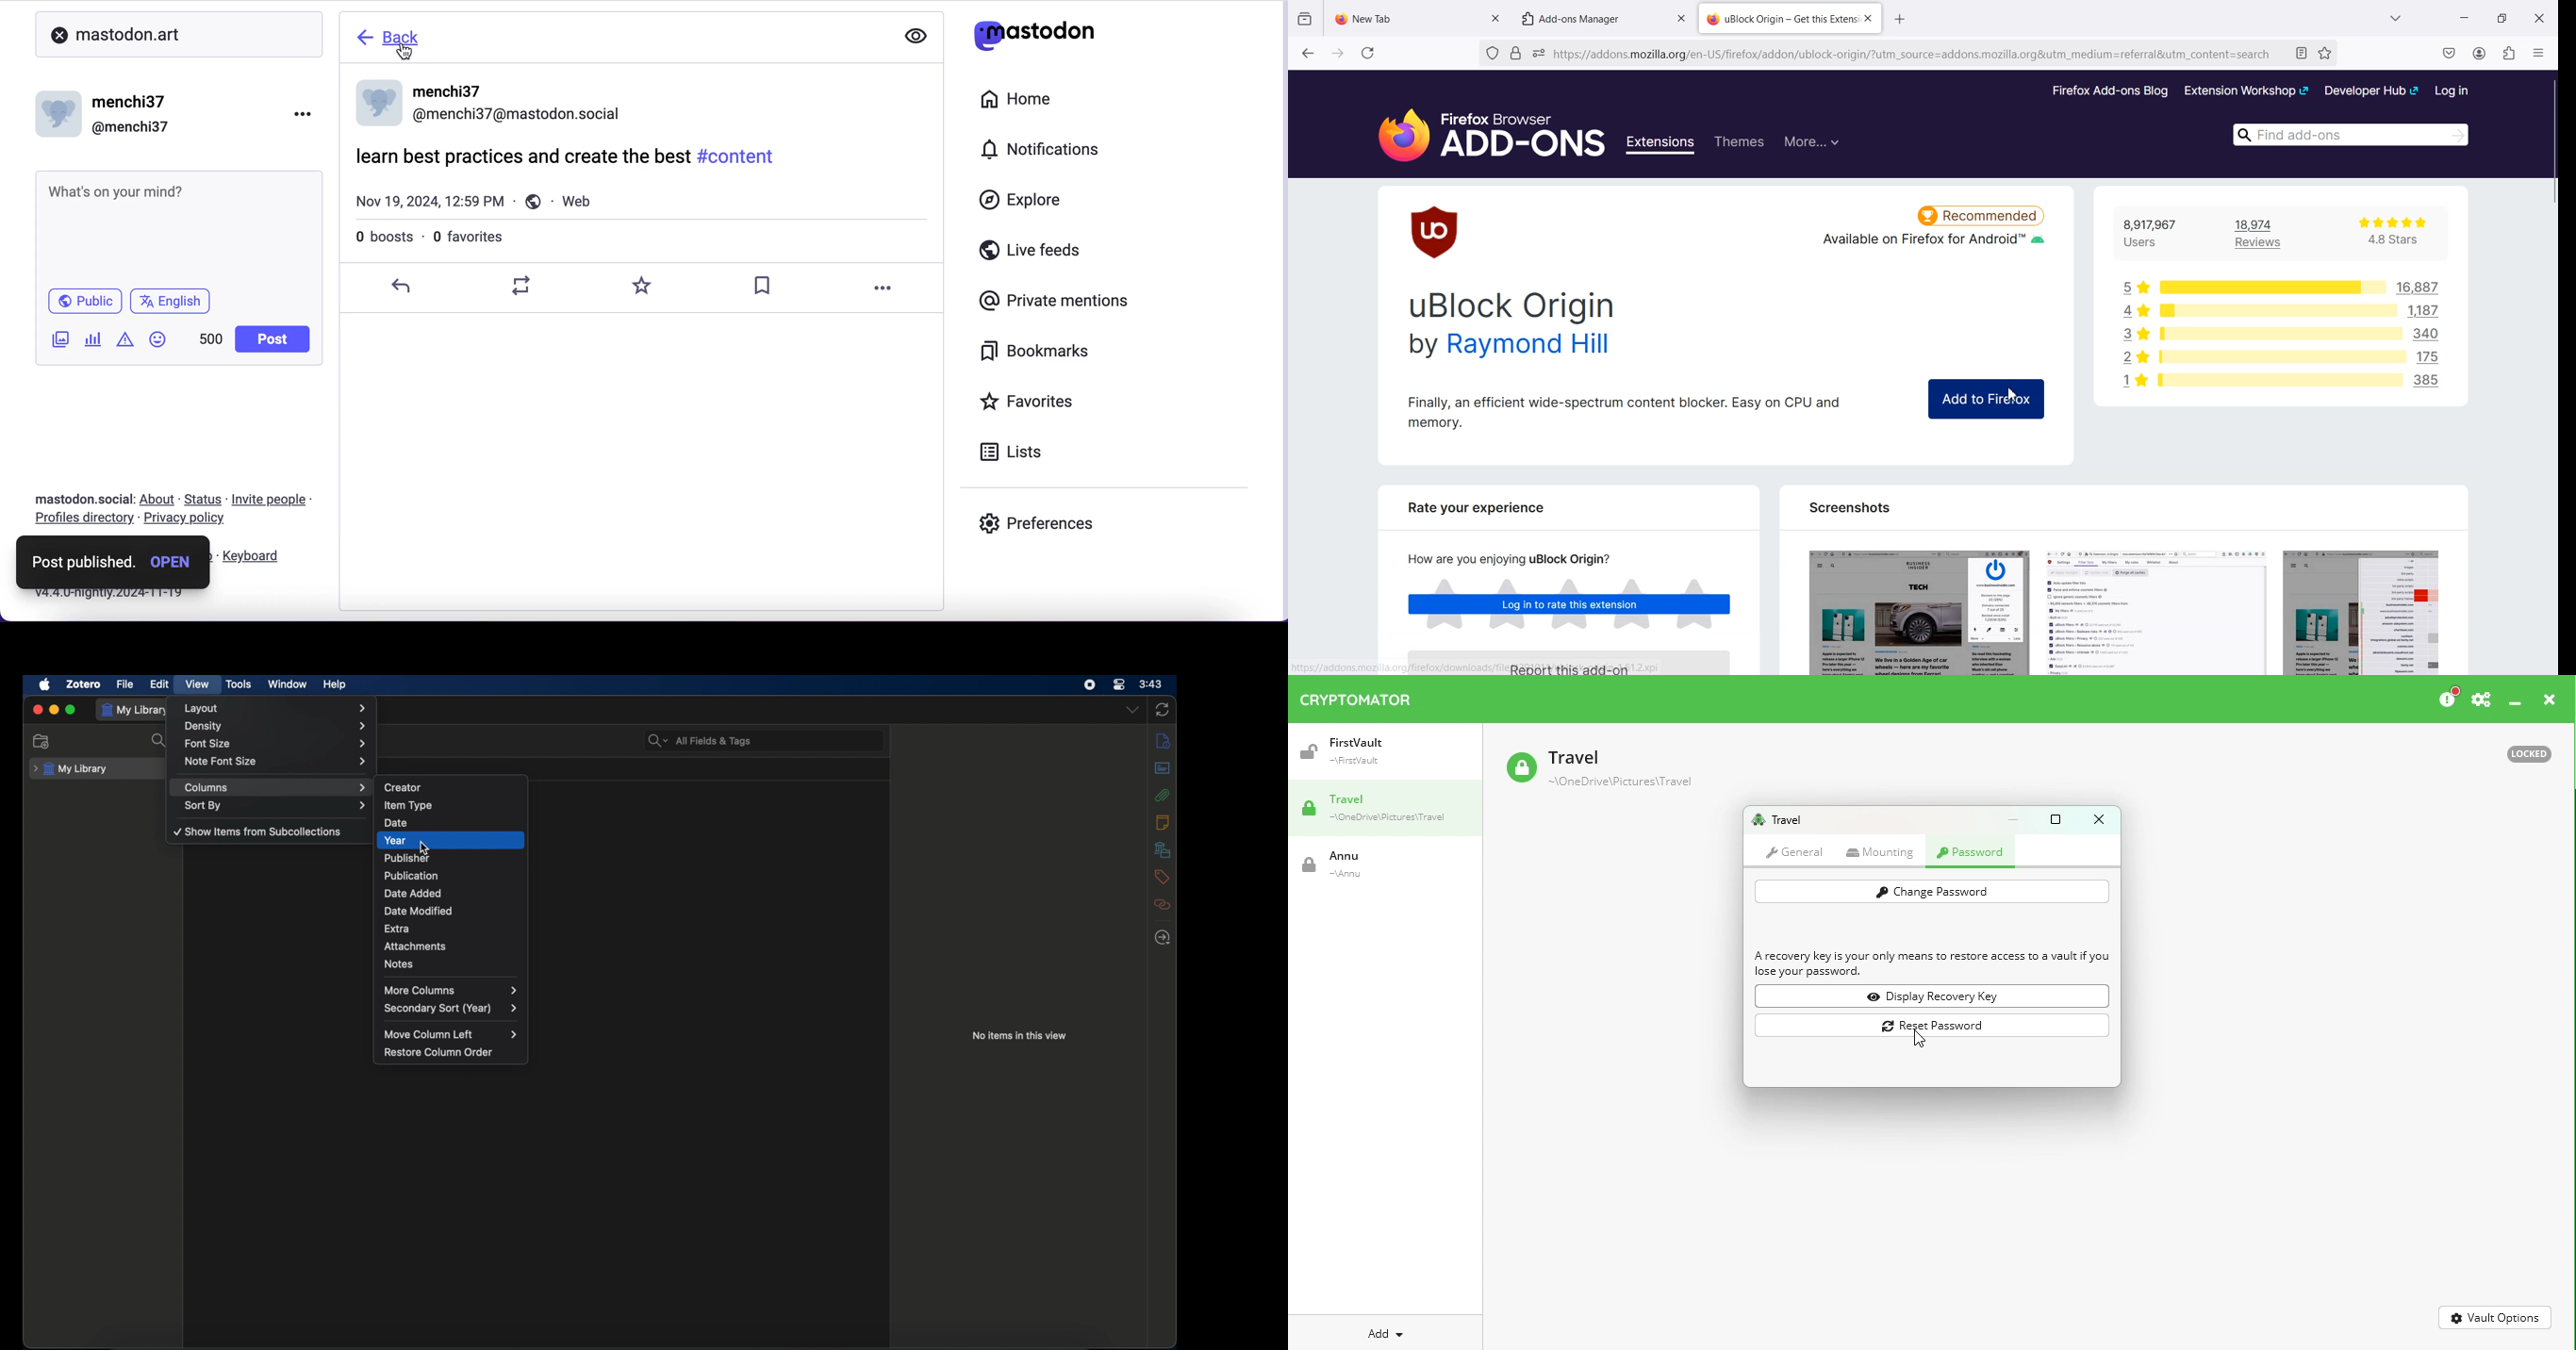 Image resolution: width=2576 pixels, height=1372 pixels. I want to click on add emoji, so click(158, 344).